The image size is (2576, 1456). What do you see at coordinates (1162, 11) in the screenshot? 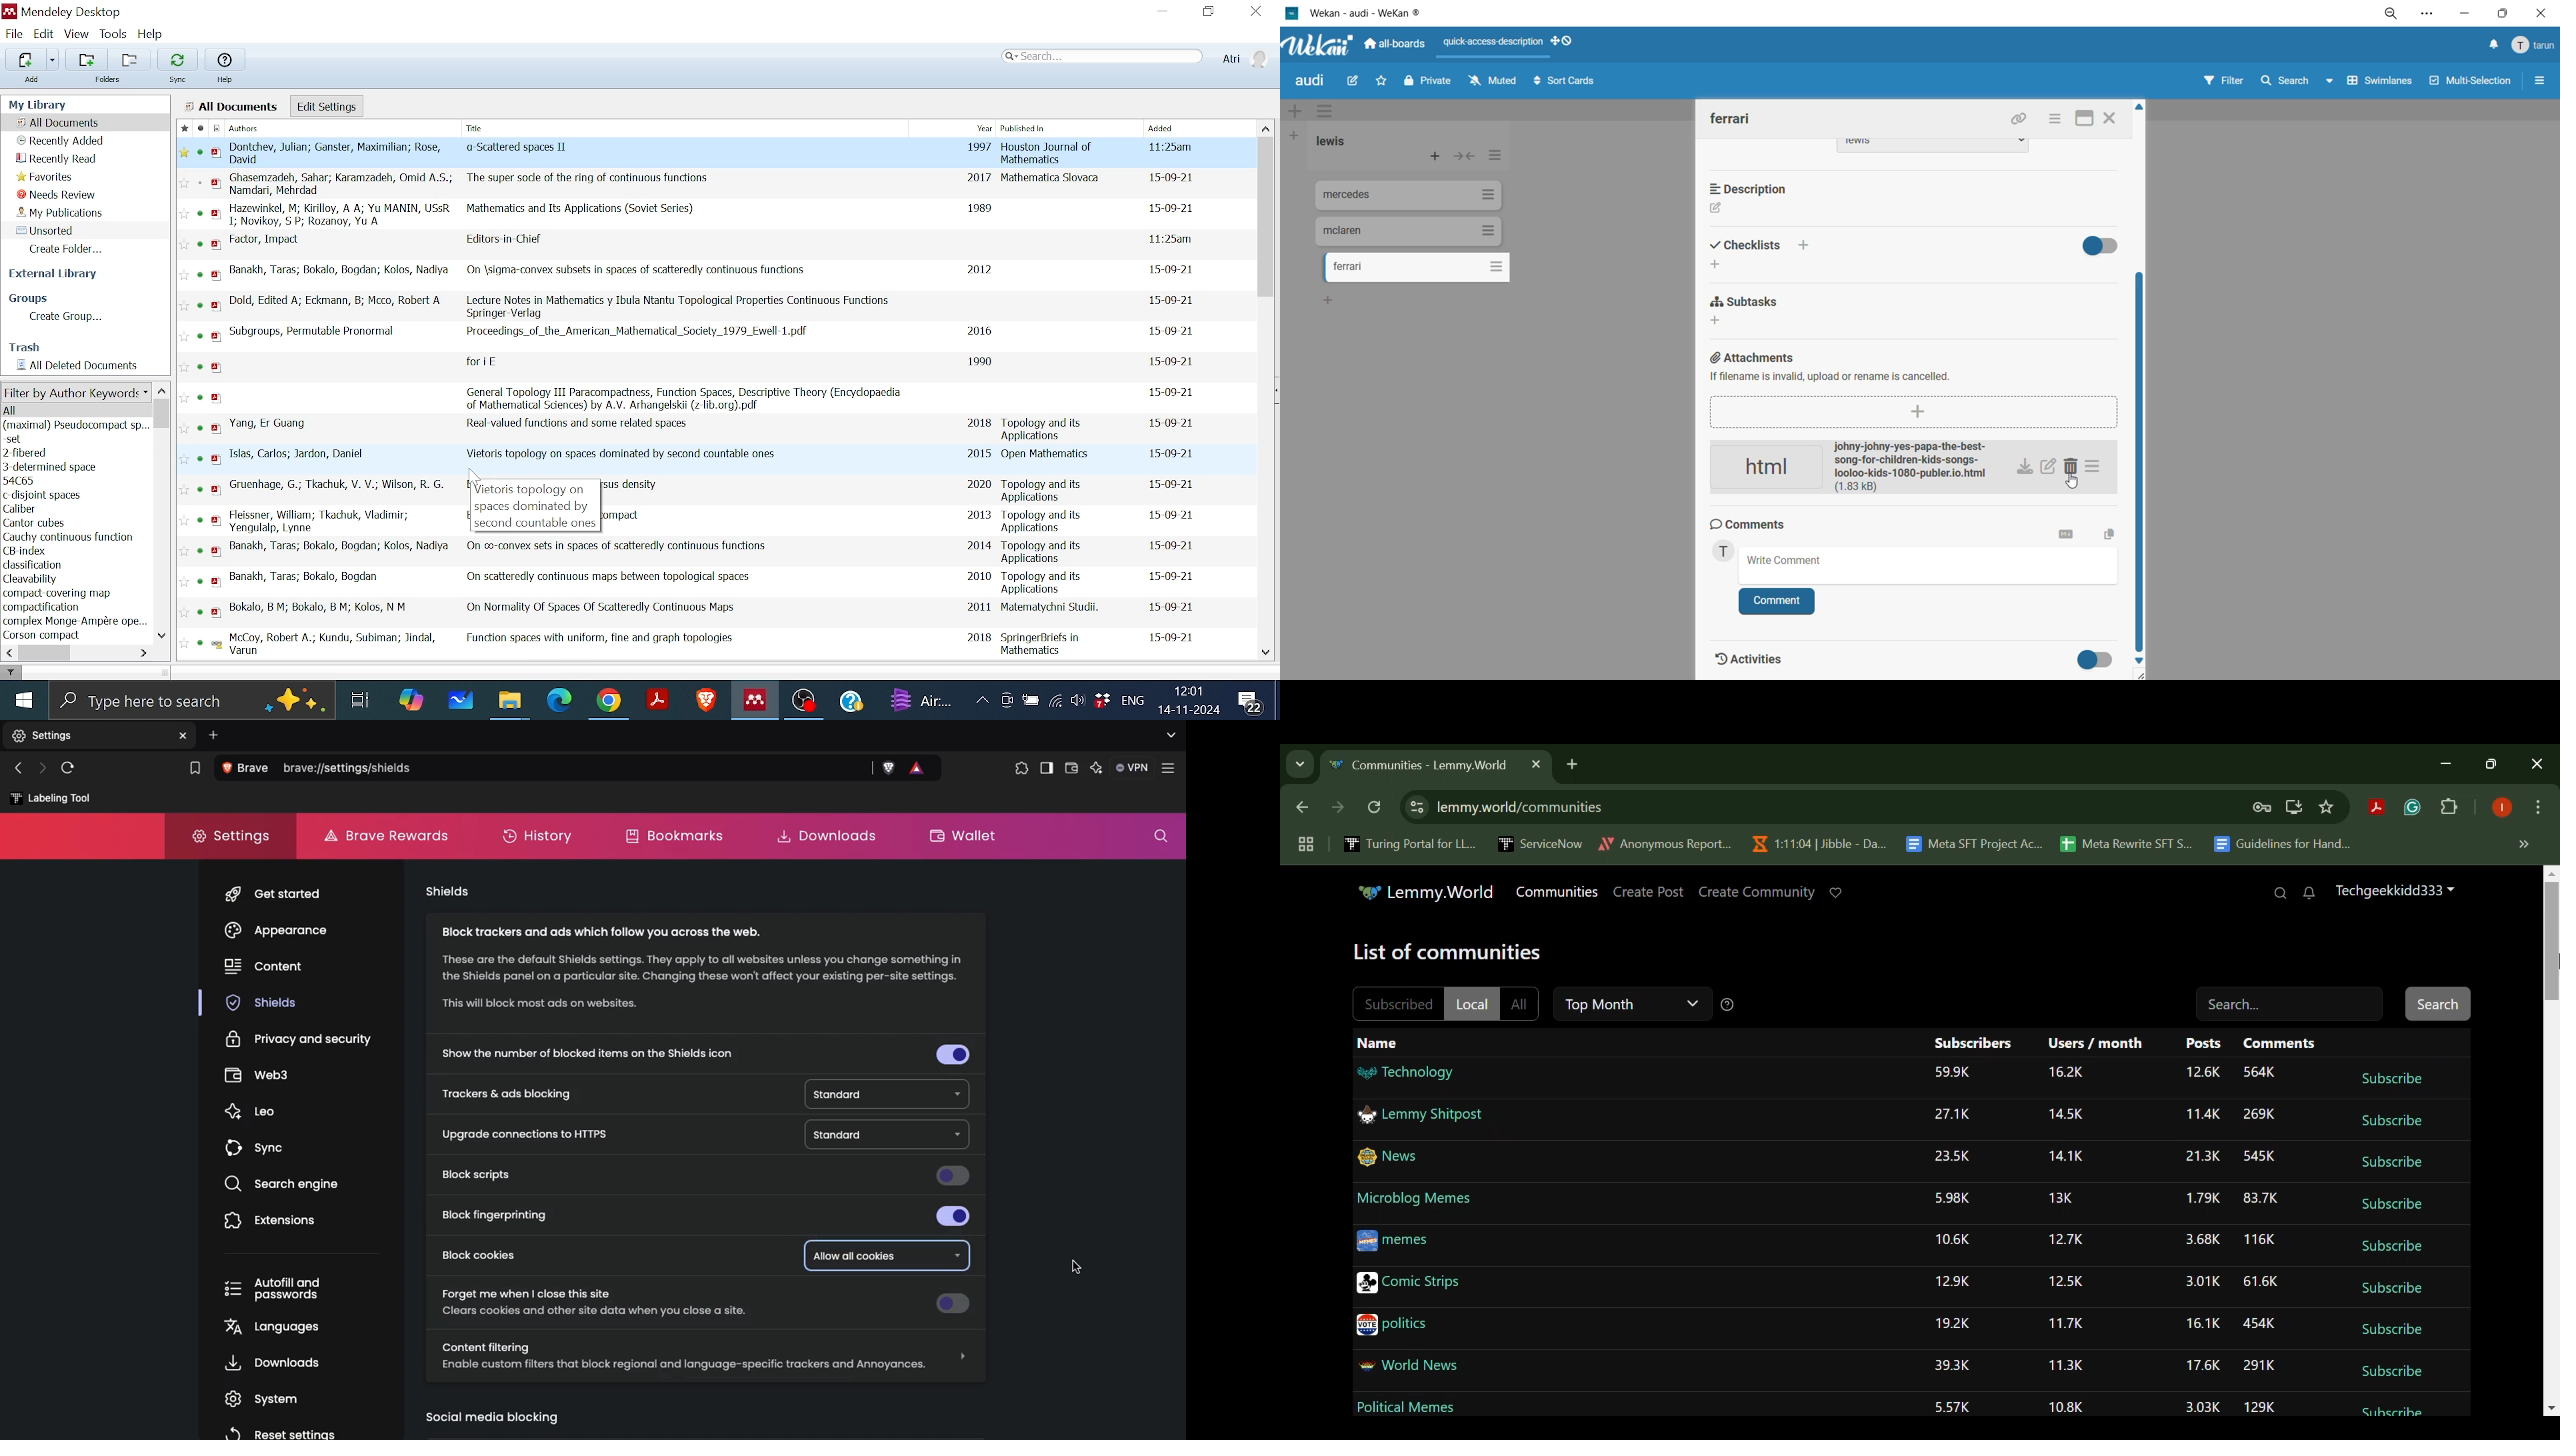
I see `Minimize` at bounding box center [1162, 11].